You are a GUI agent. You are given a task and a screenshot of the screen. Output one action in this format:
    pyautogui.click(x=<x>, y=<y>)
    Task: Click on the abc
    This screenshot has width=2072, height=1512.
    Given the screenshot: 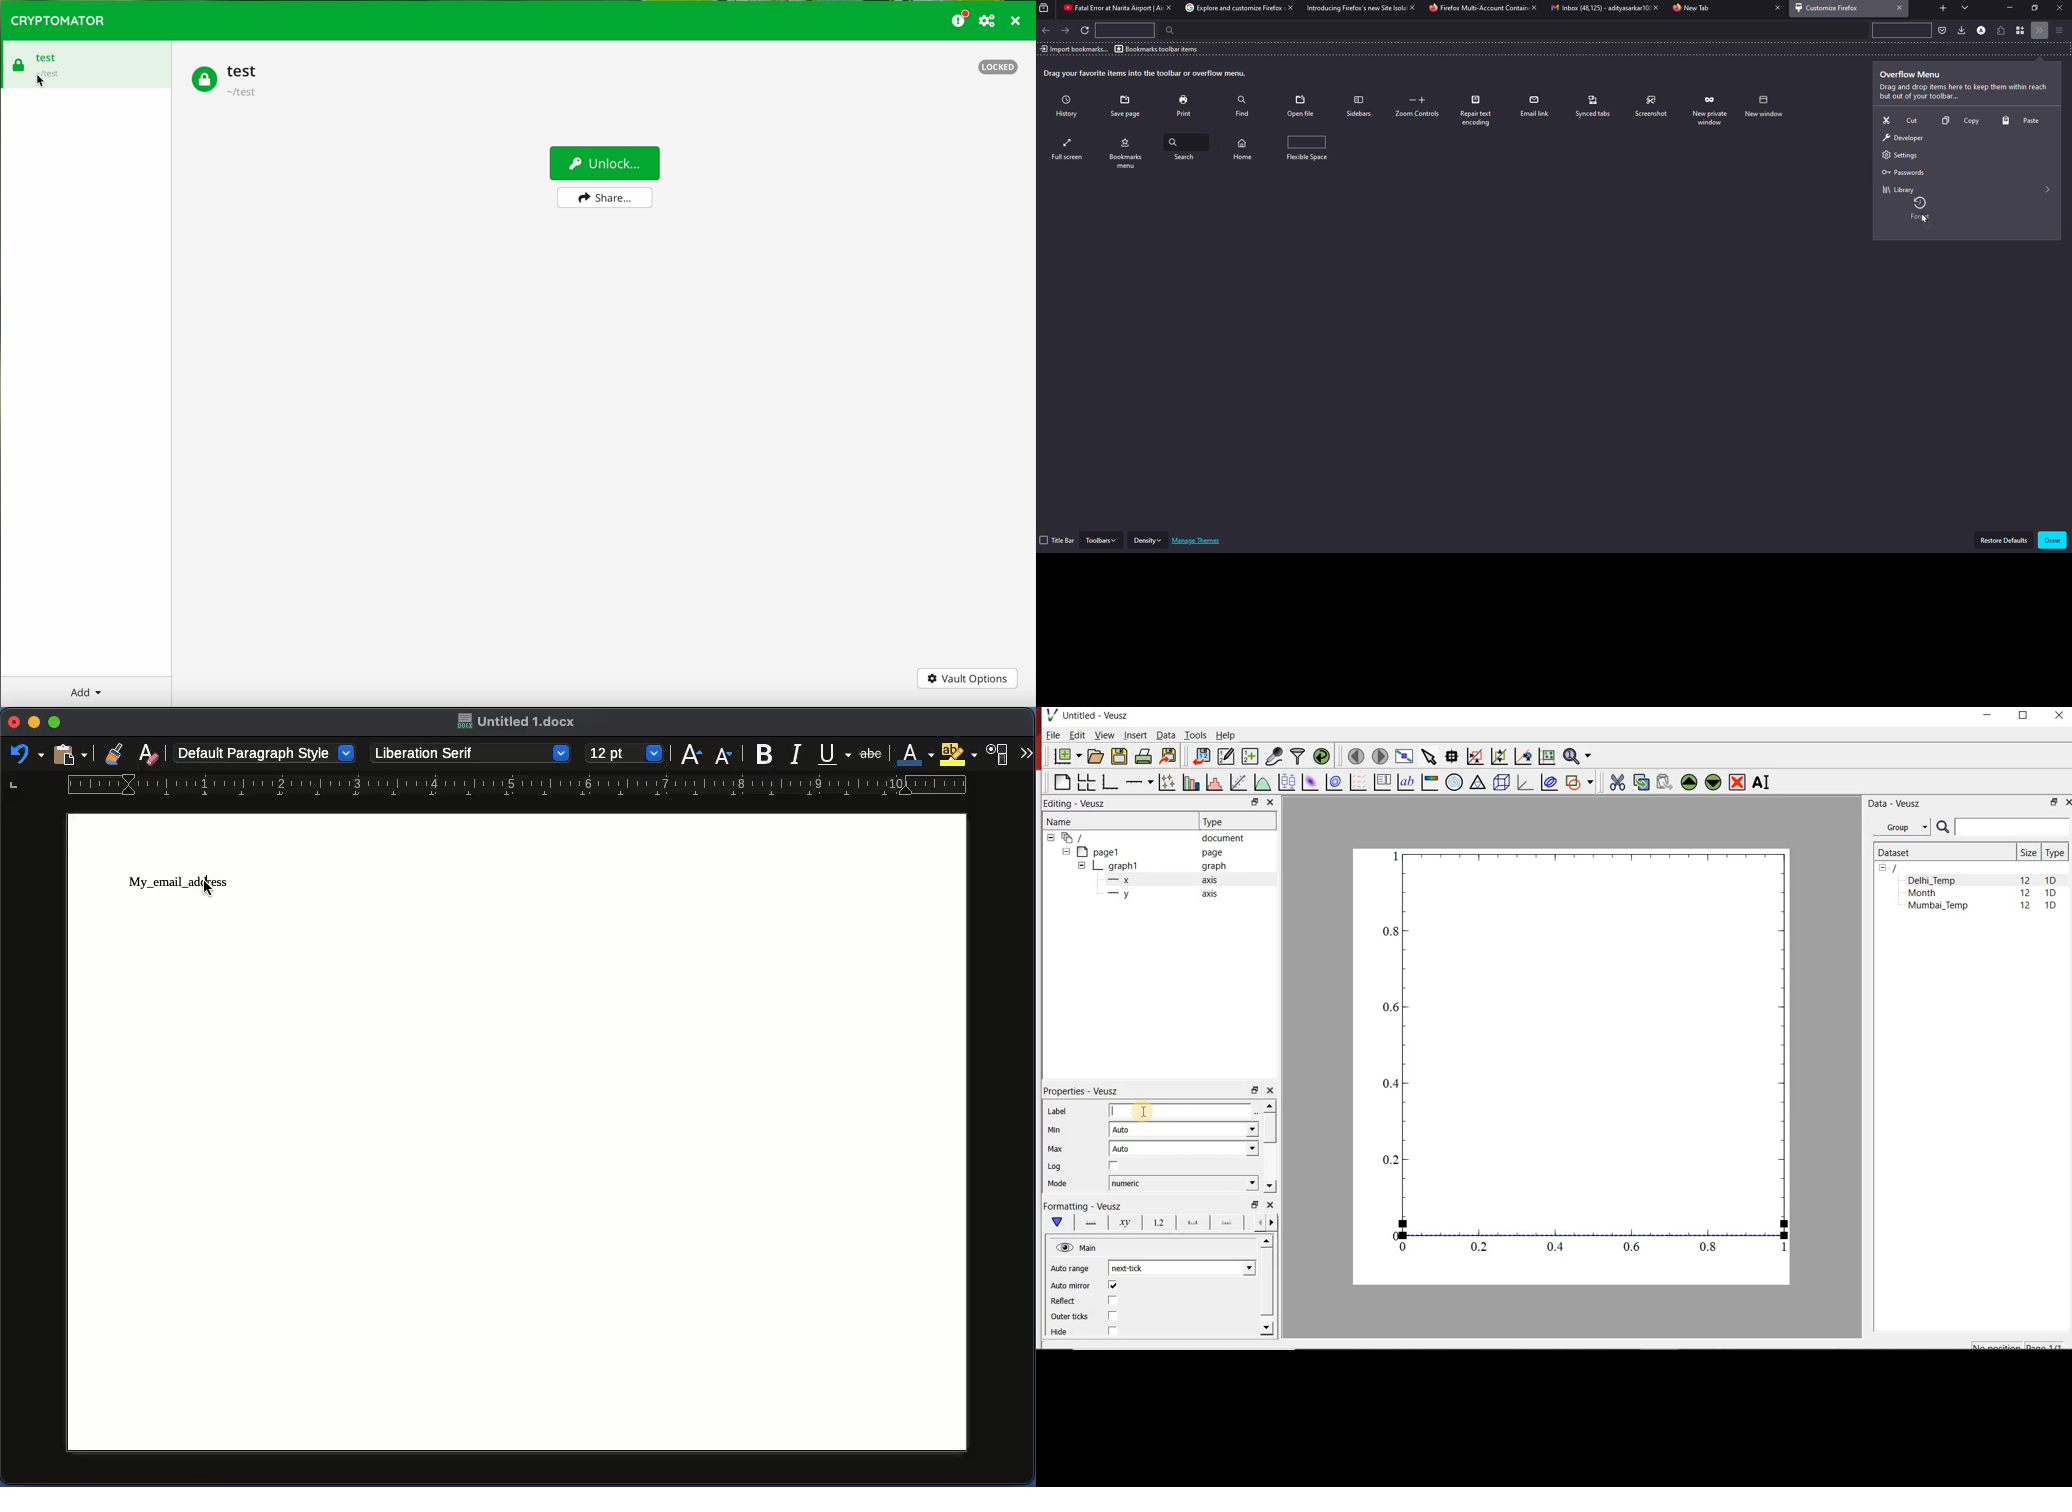 What is the action you would take?
    pyautogui.click(x=874, y=754)
    